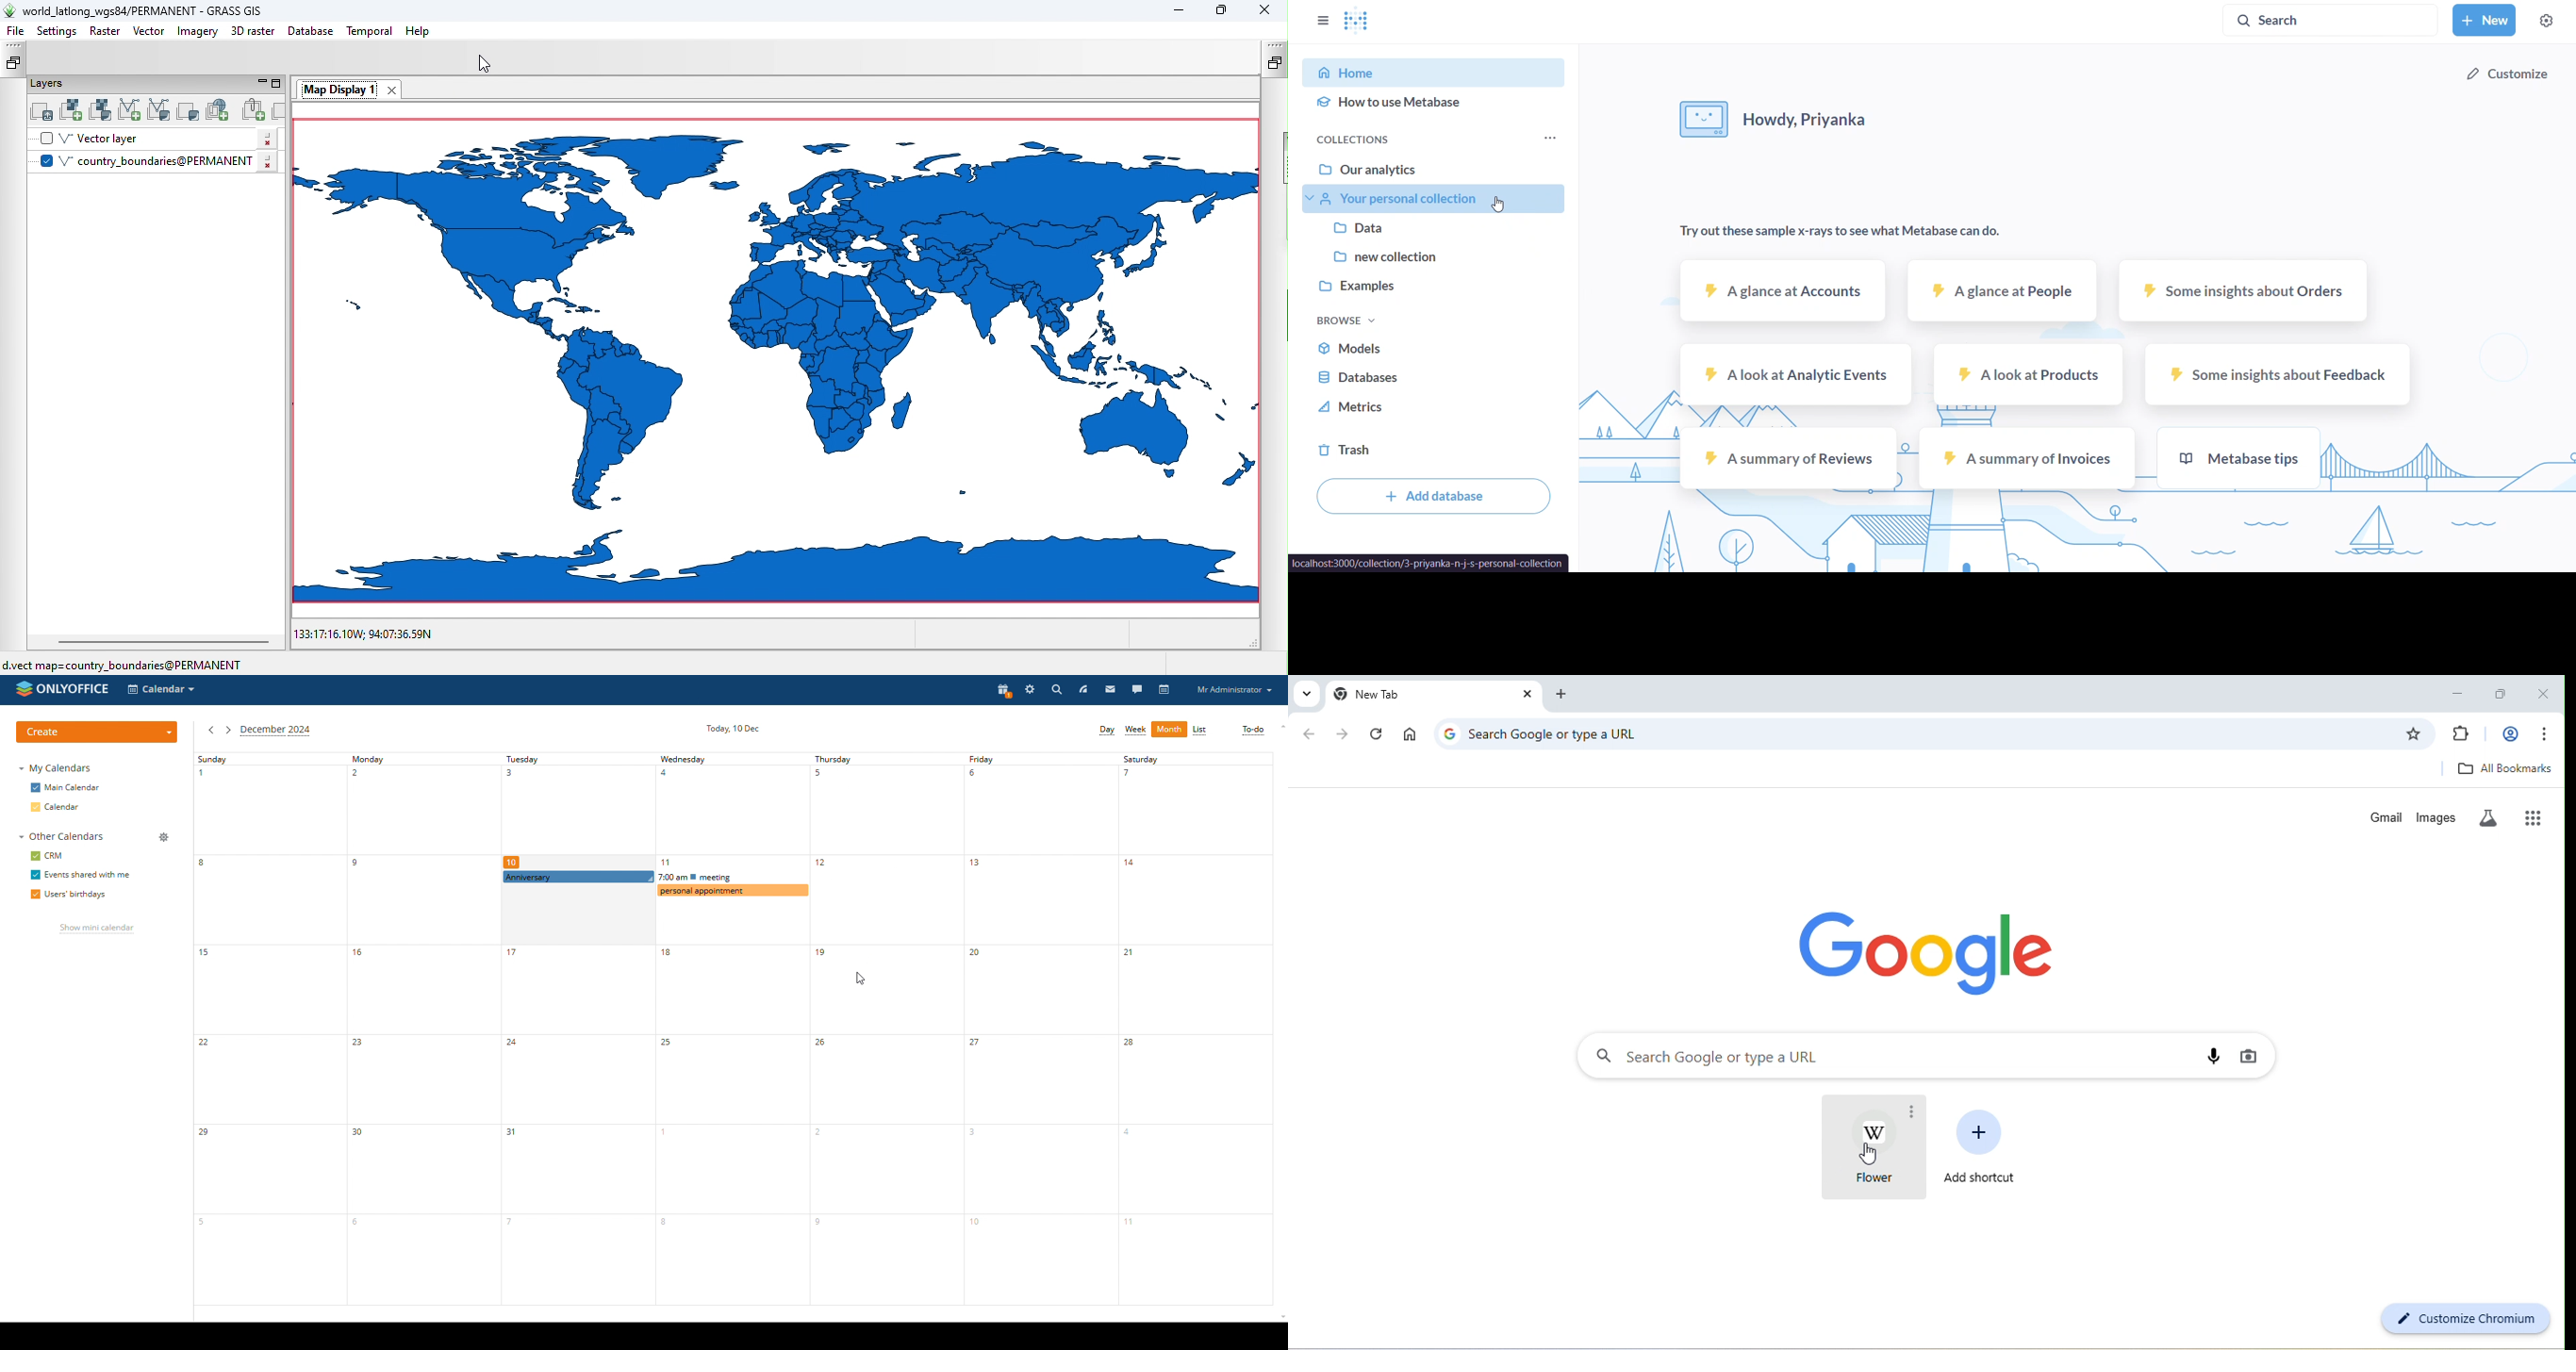 This screenshot has height=1372, width=2576. Describe the element at coordinates (2463, 1319) in the screenshot. I see `customize chromium` at that location.